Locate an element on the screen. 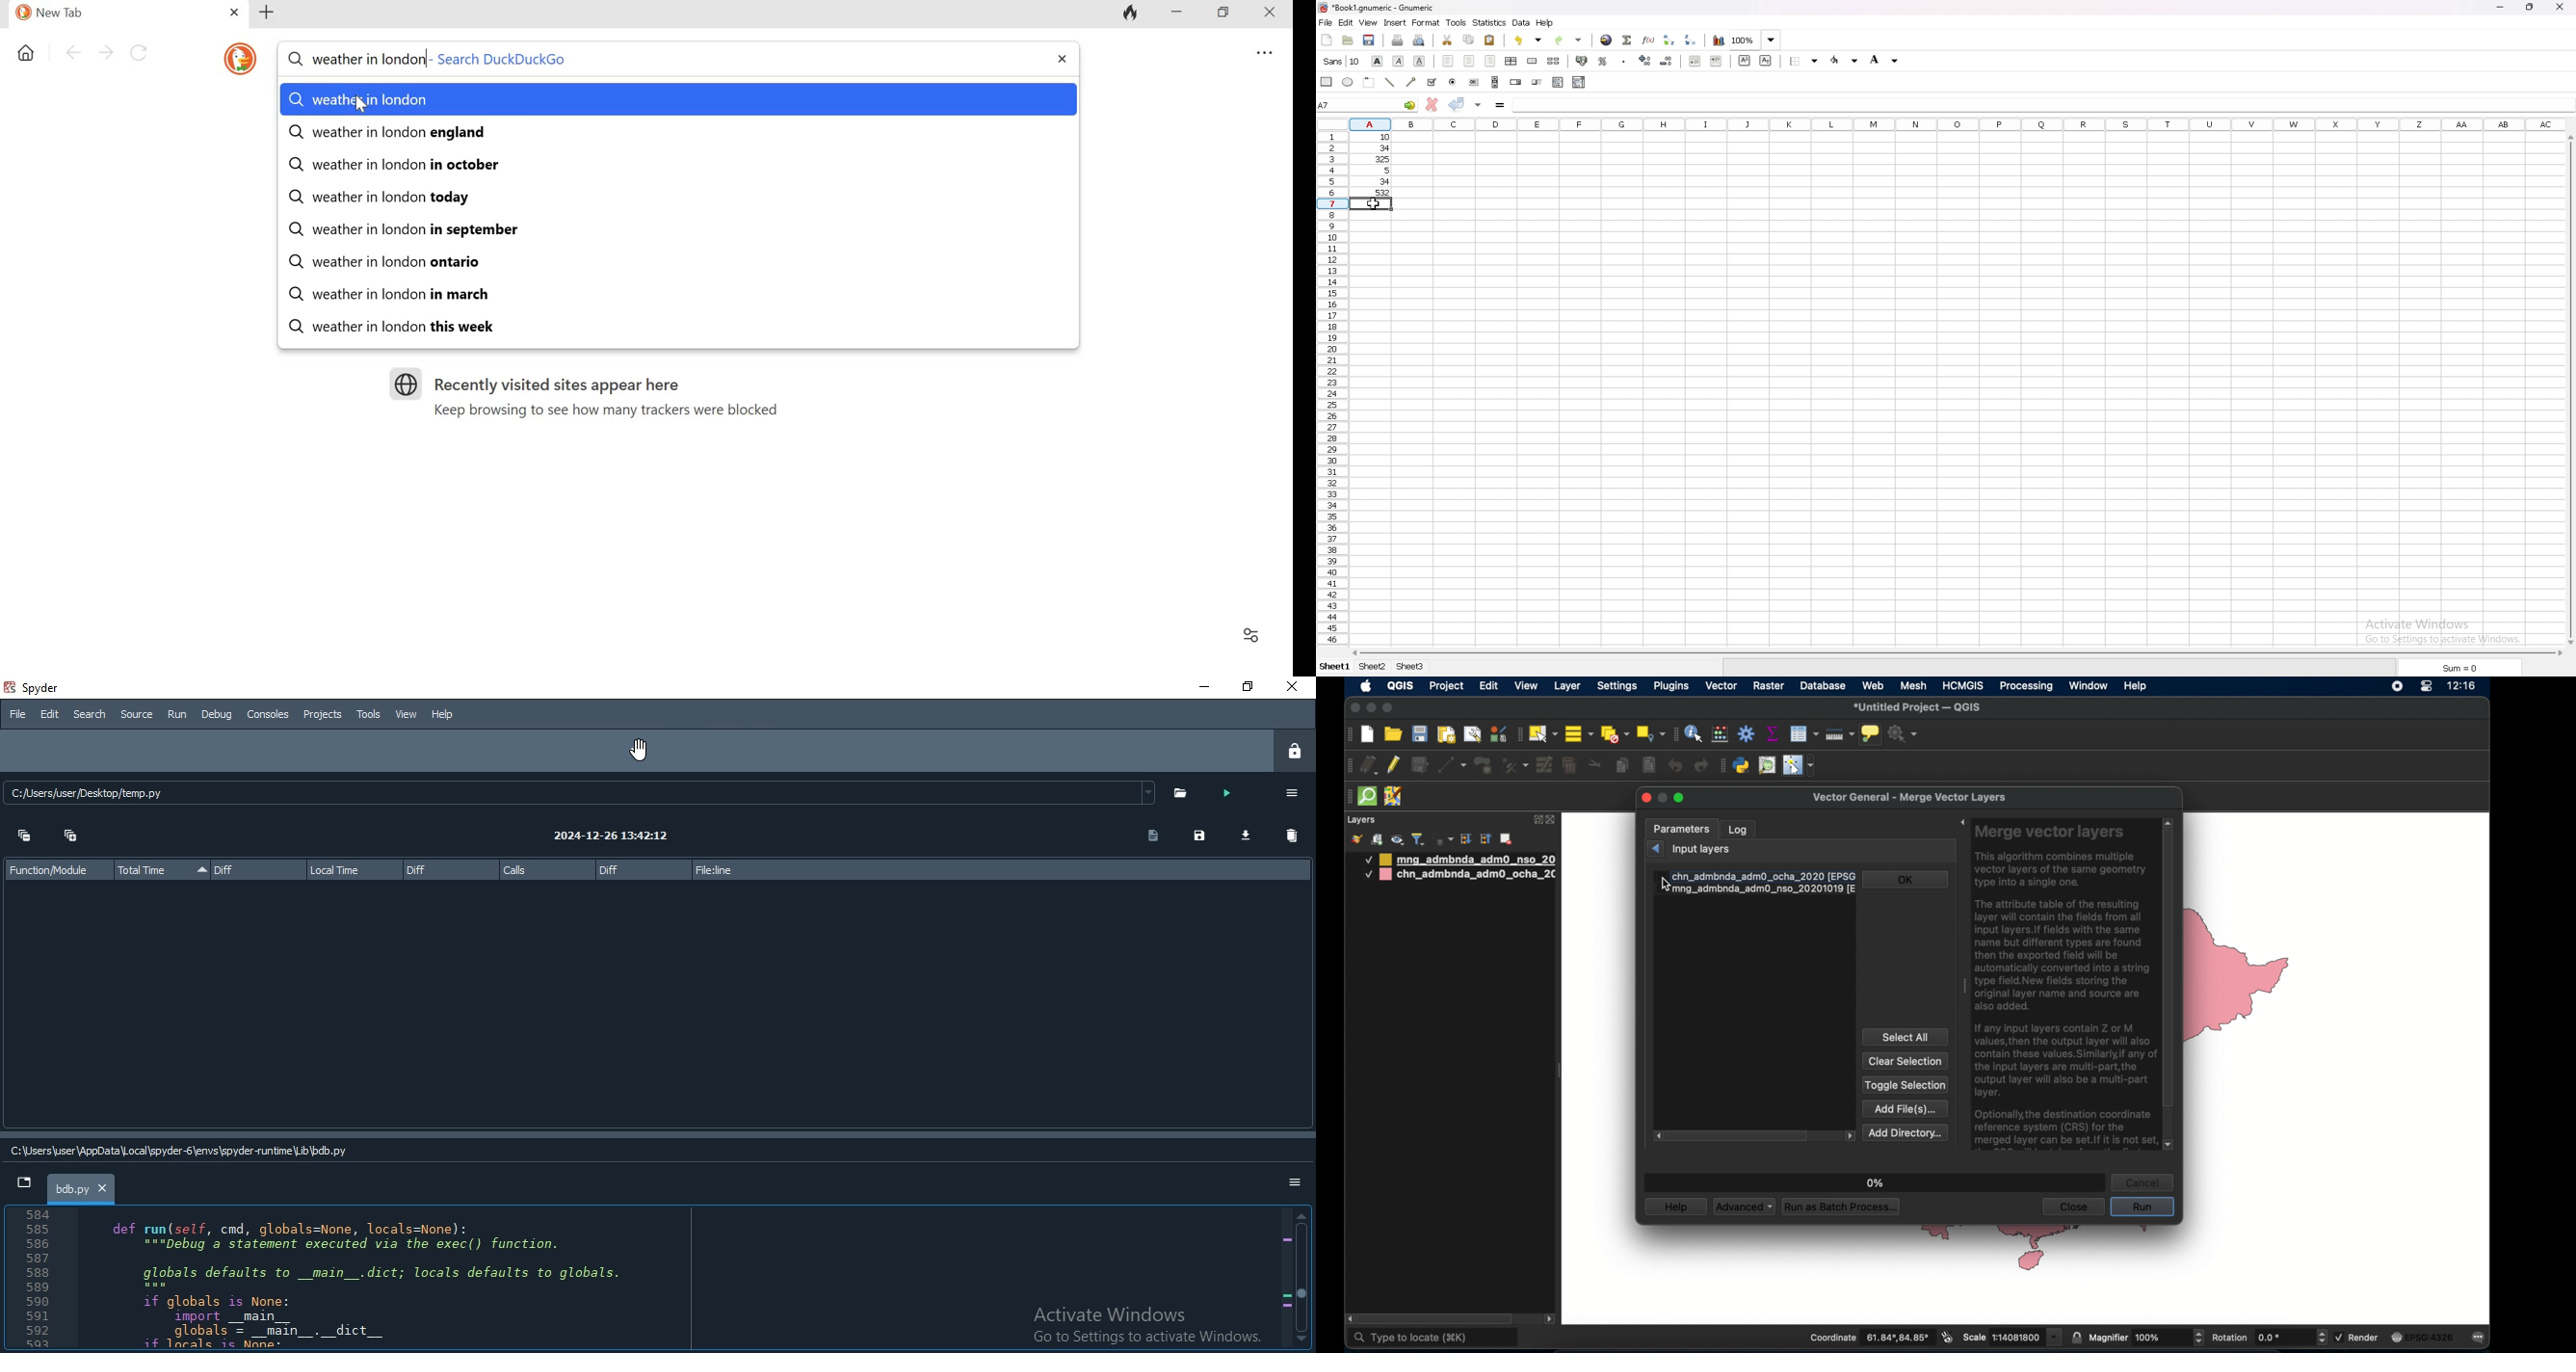 The height and width of the screenshot is (1372, 2576). 532 is located at coordinates (1376, 193).